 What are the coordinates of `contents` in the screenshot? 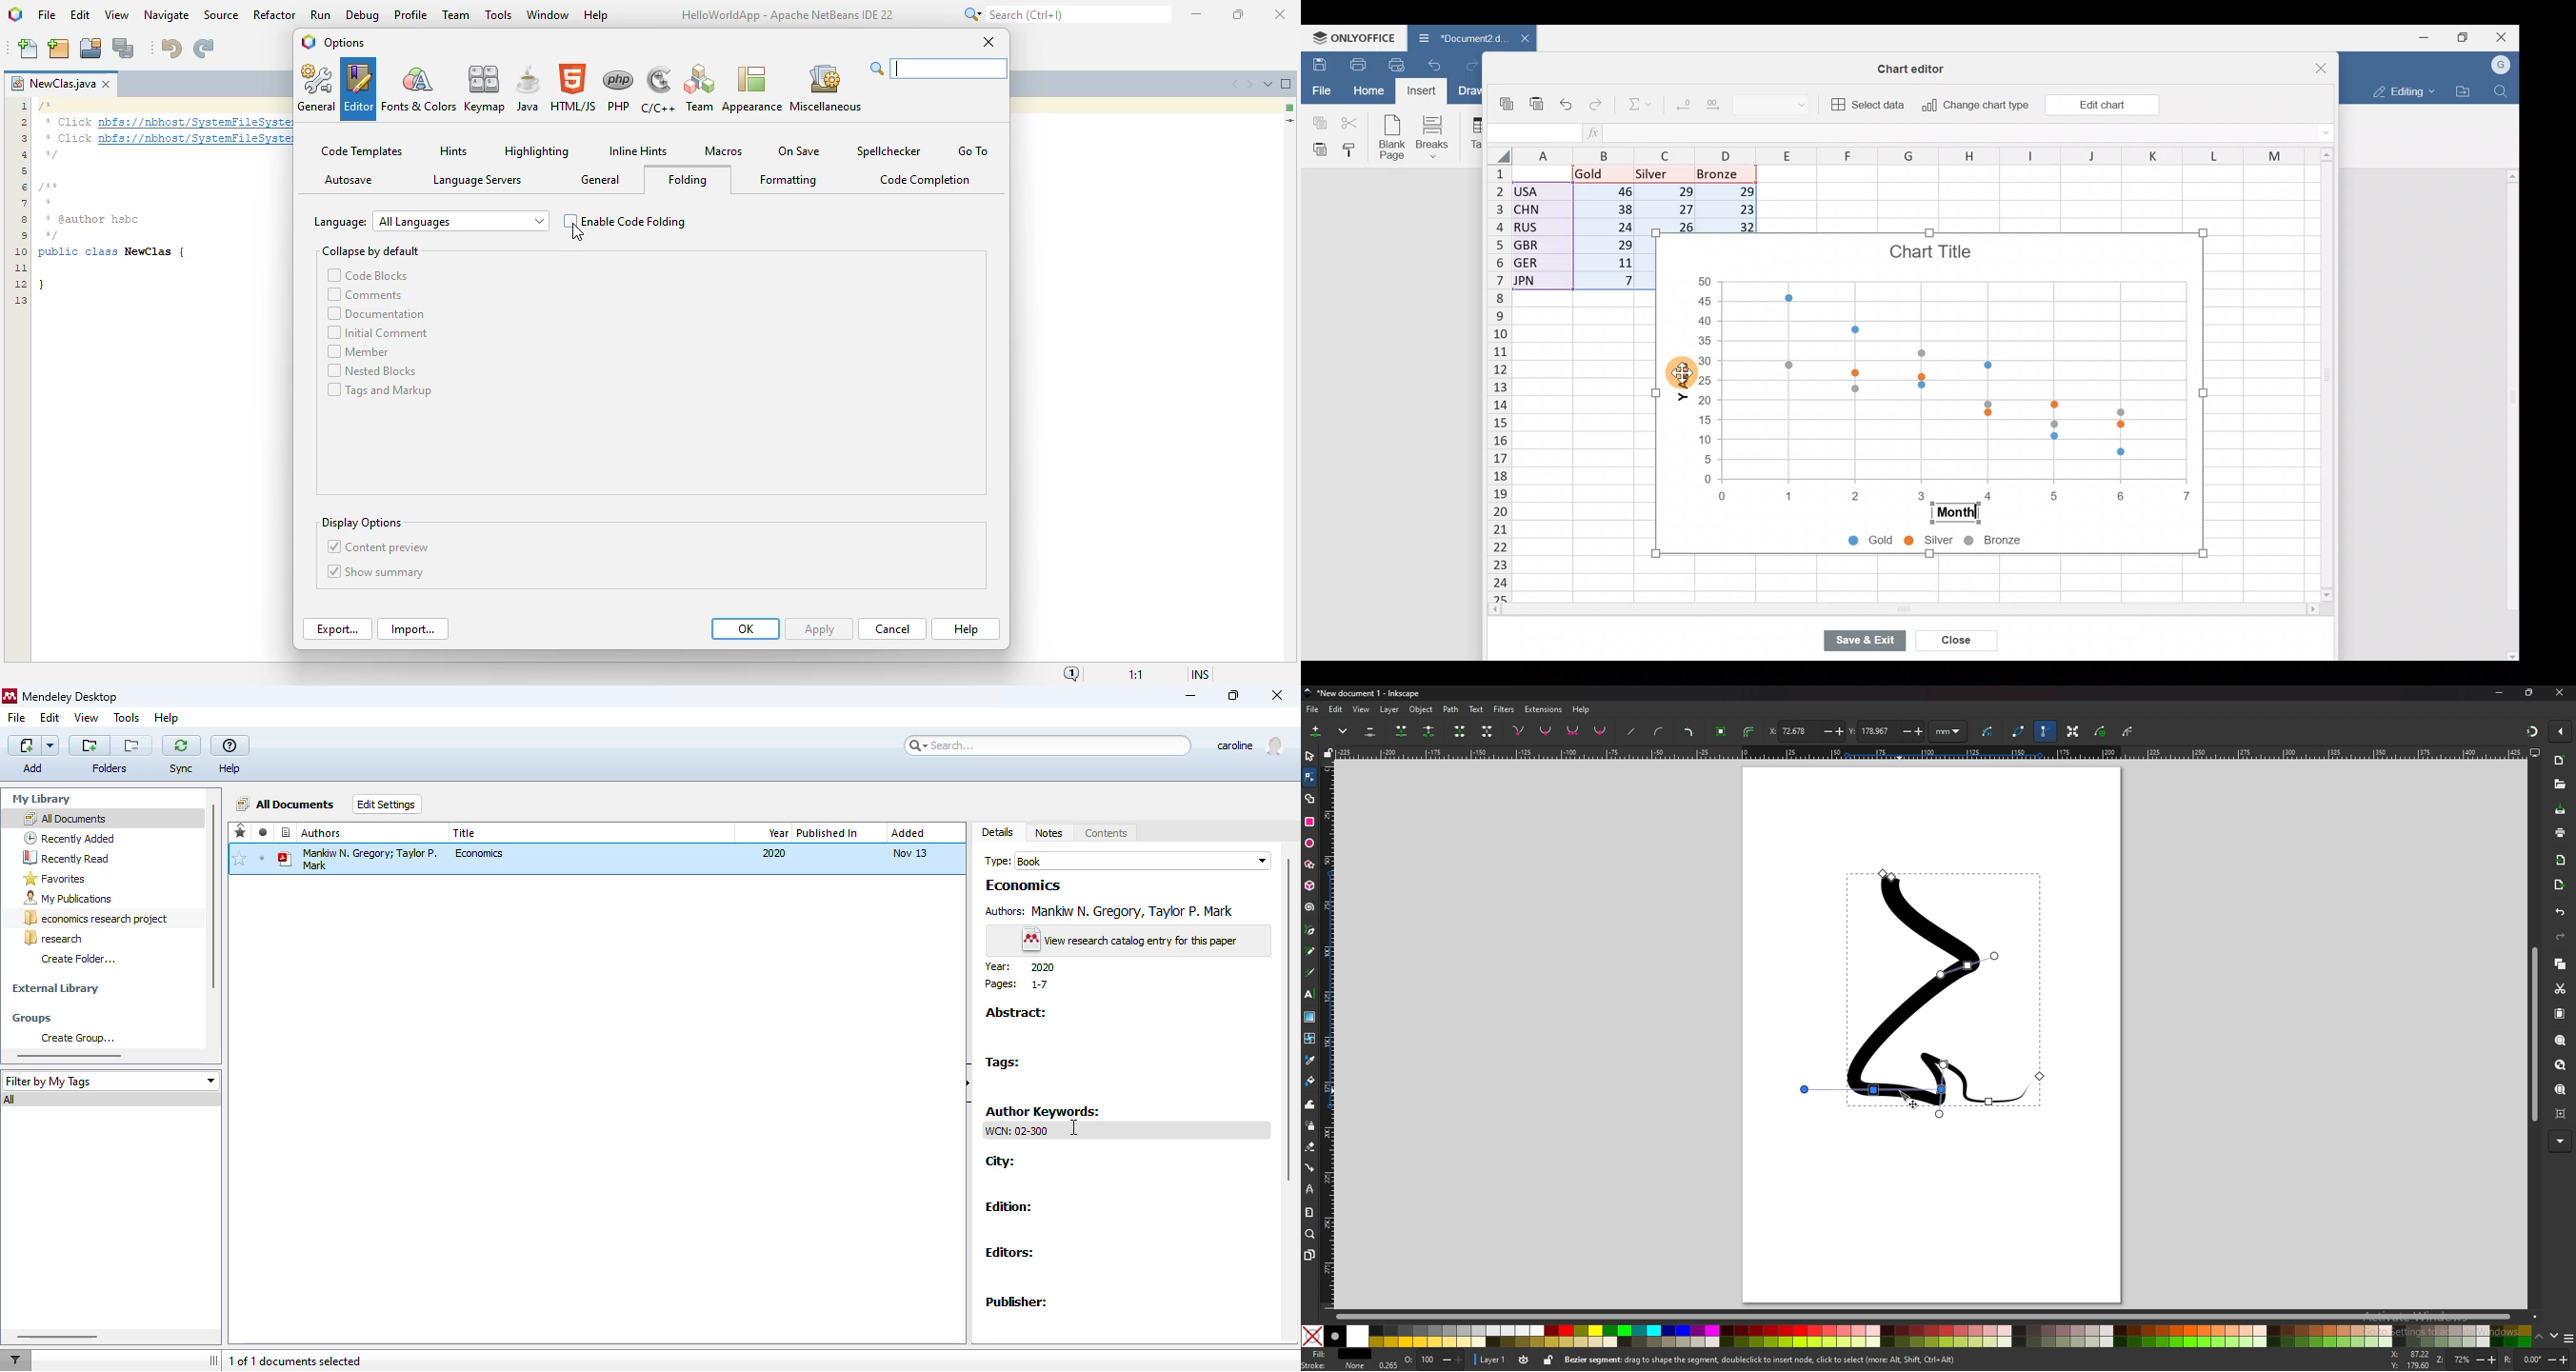 It's located at (1107, 833).